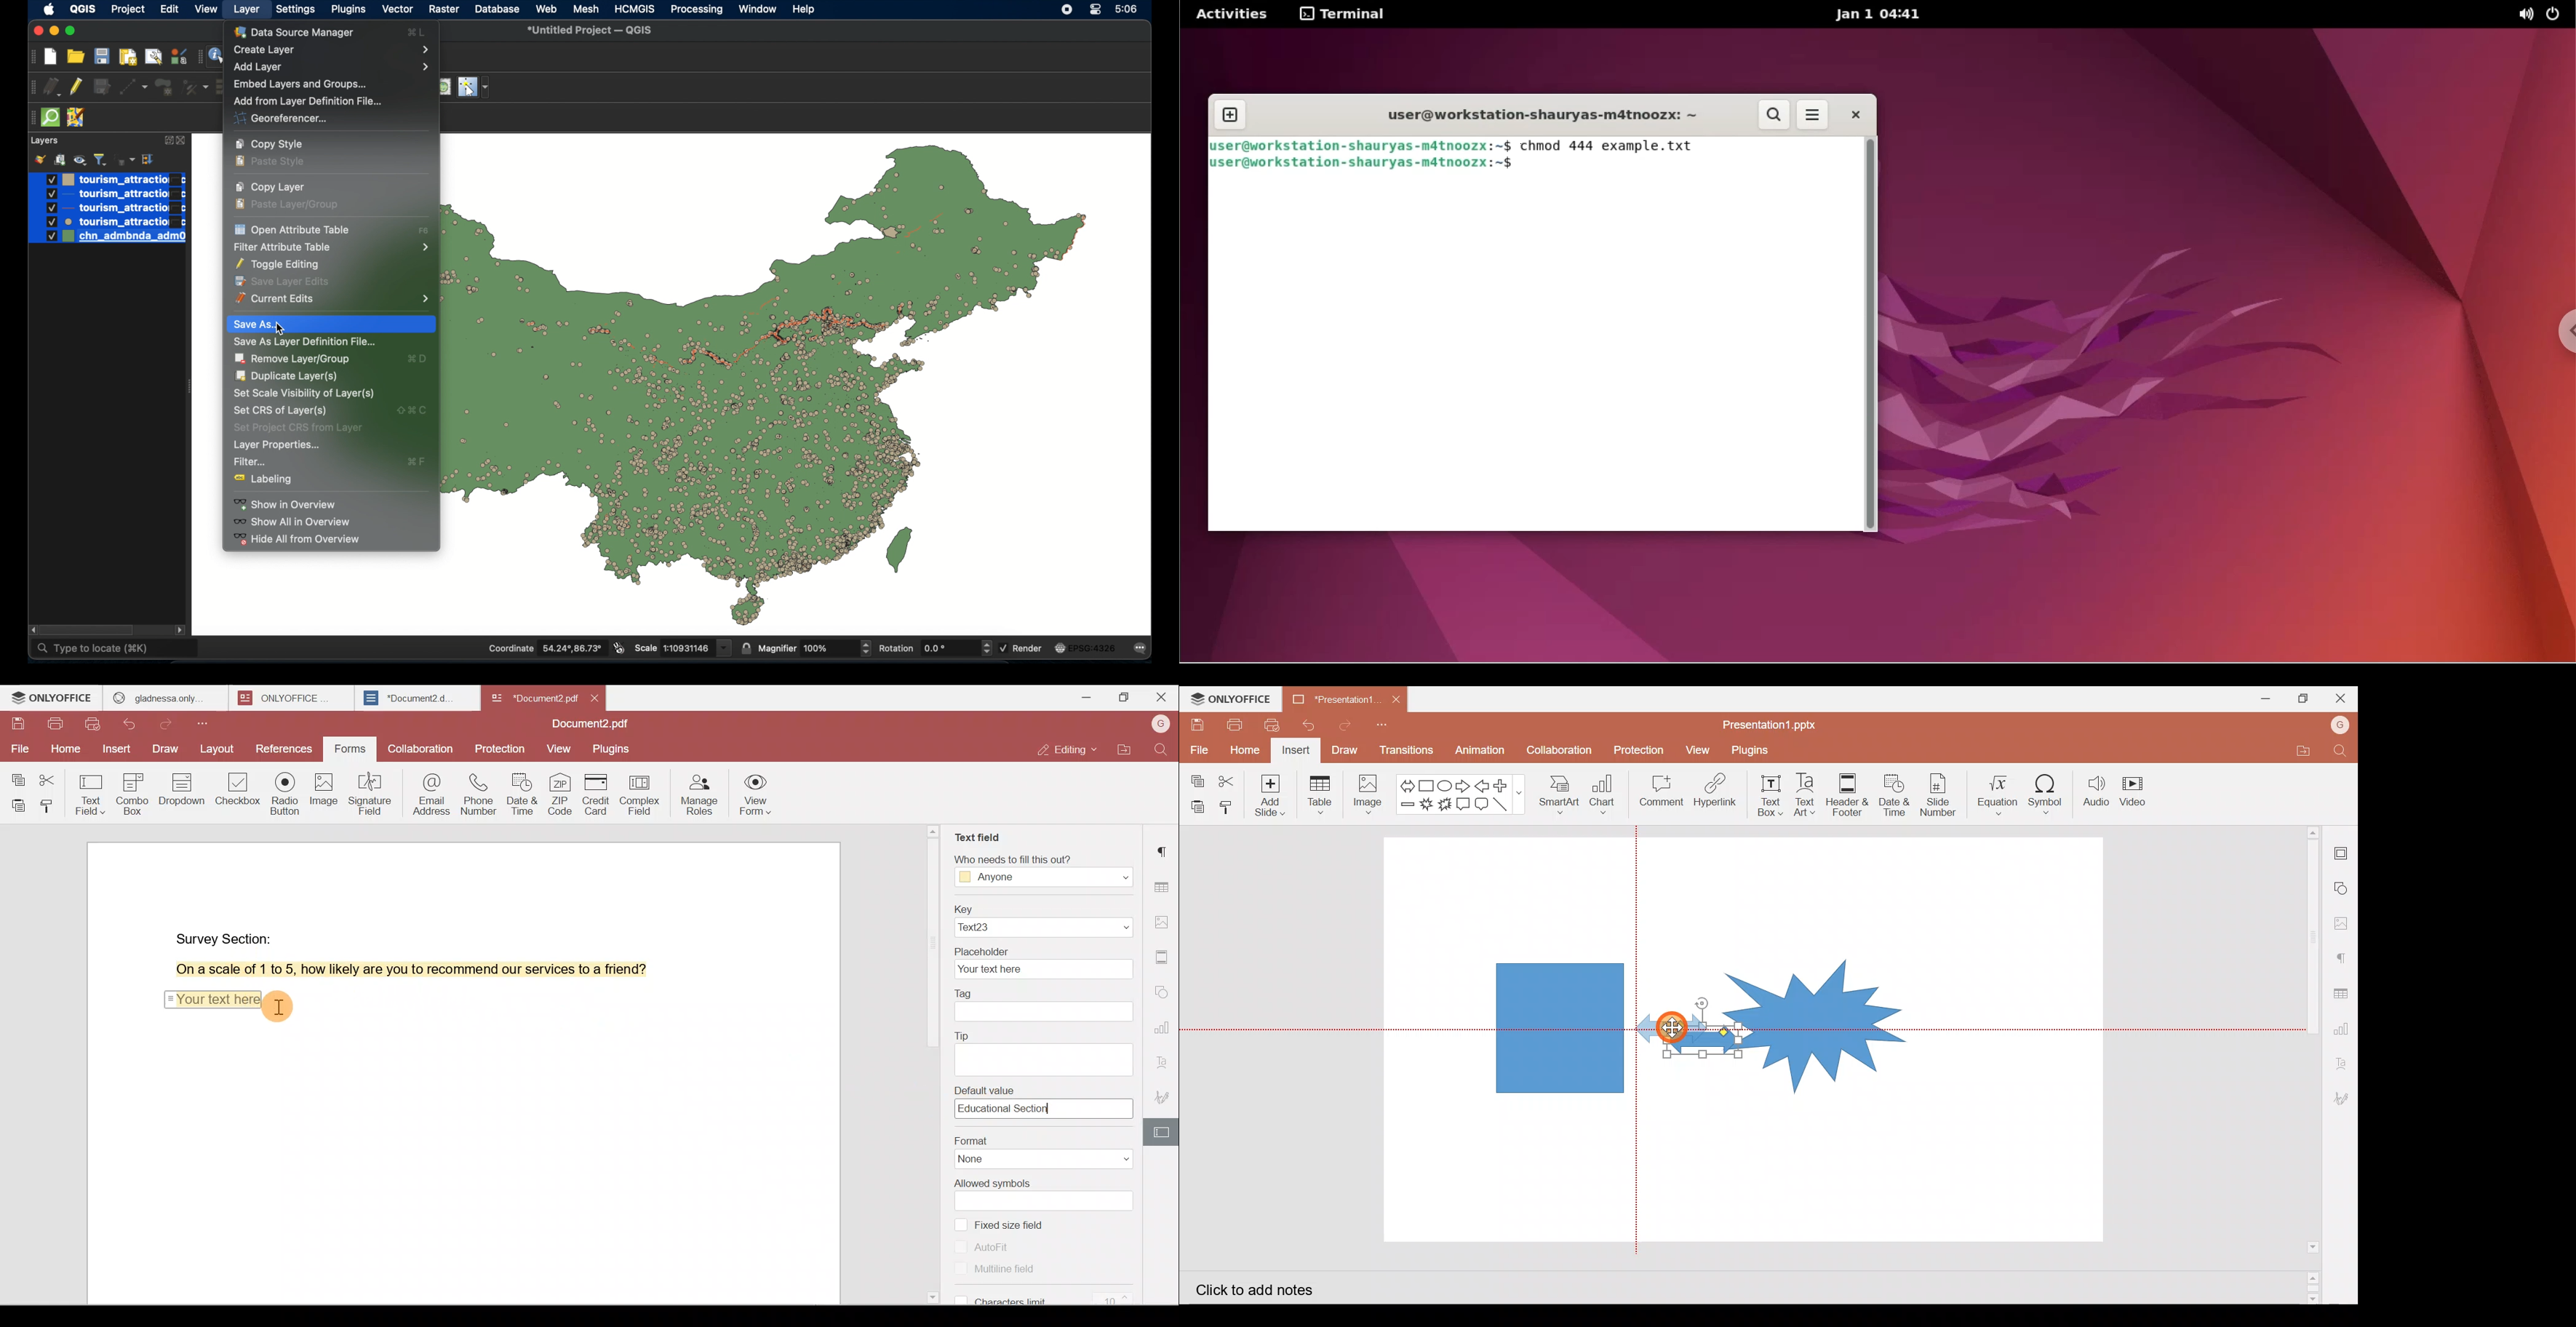  Describe the element at coordinates (1166, 1096) in the screenshot. I see `Signature settings` at that location.